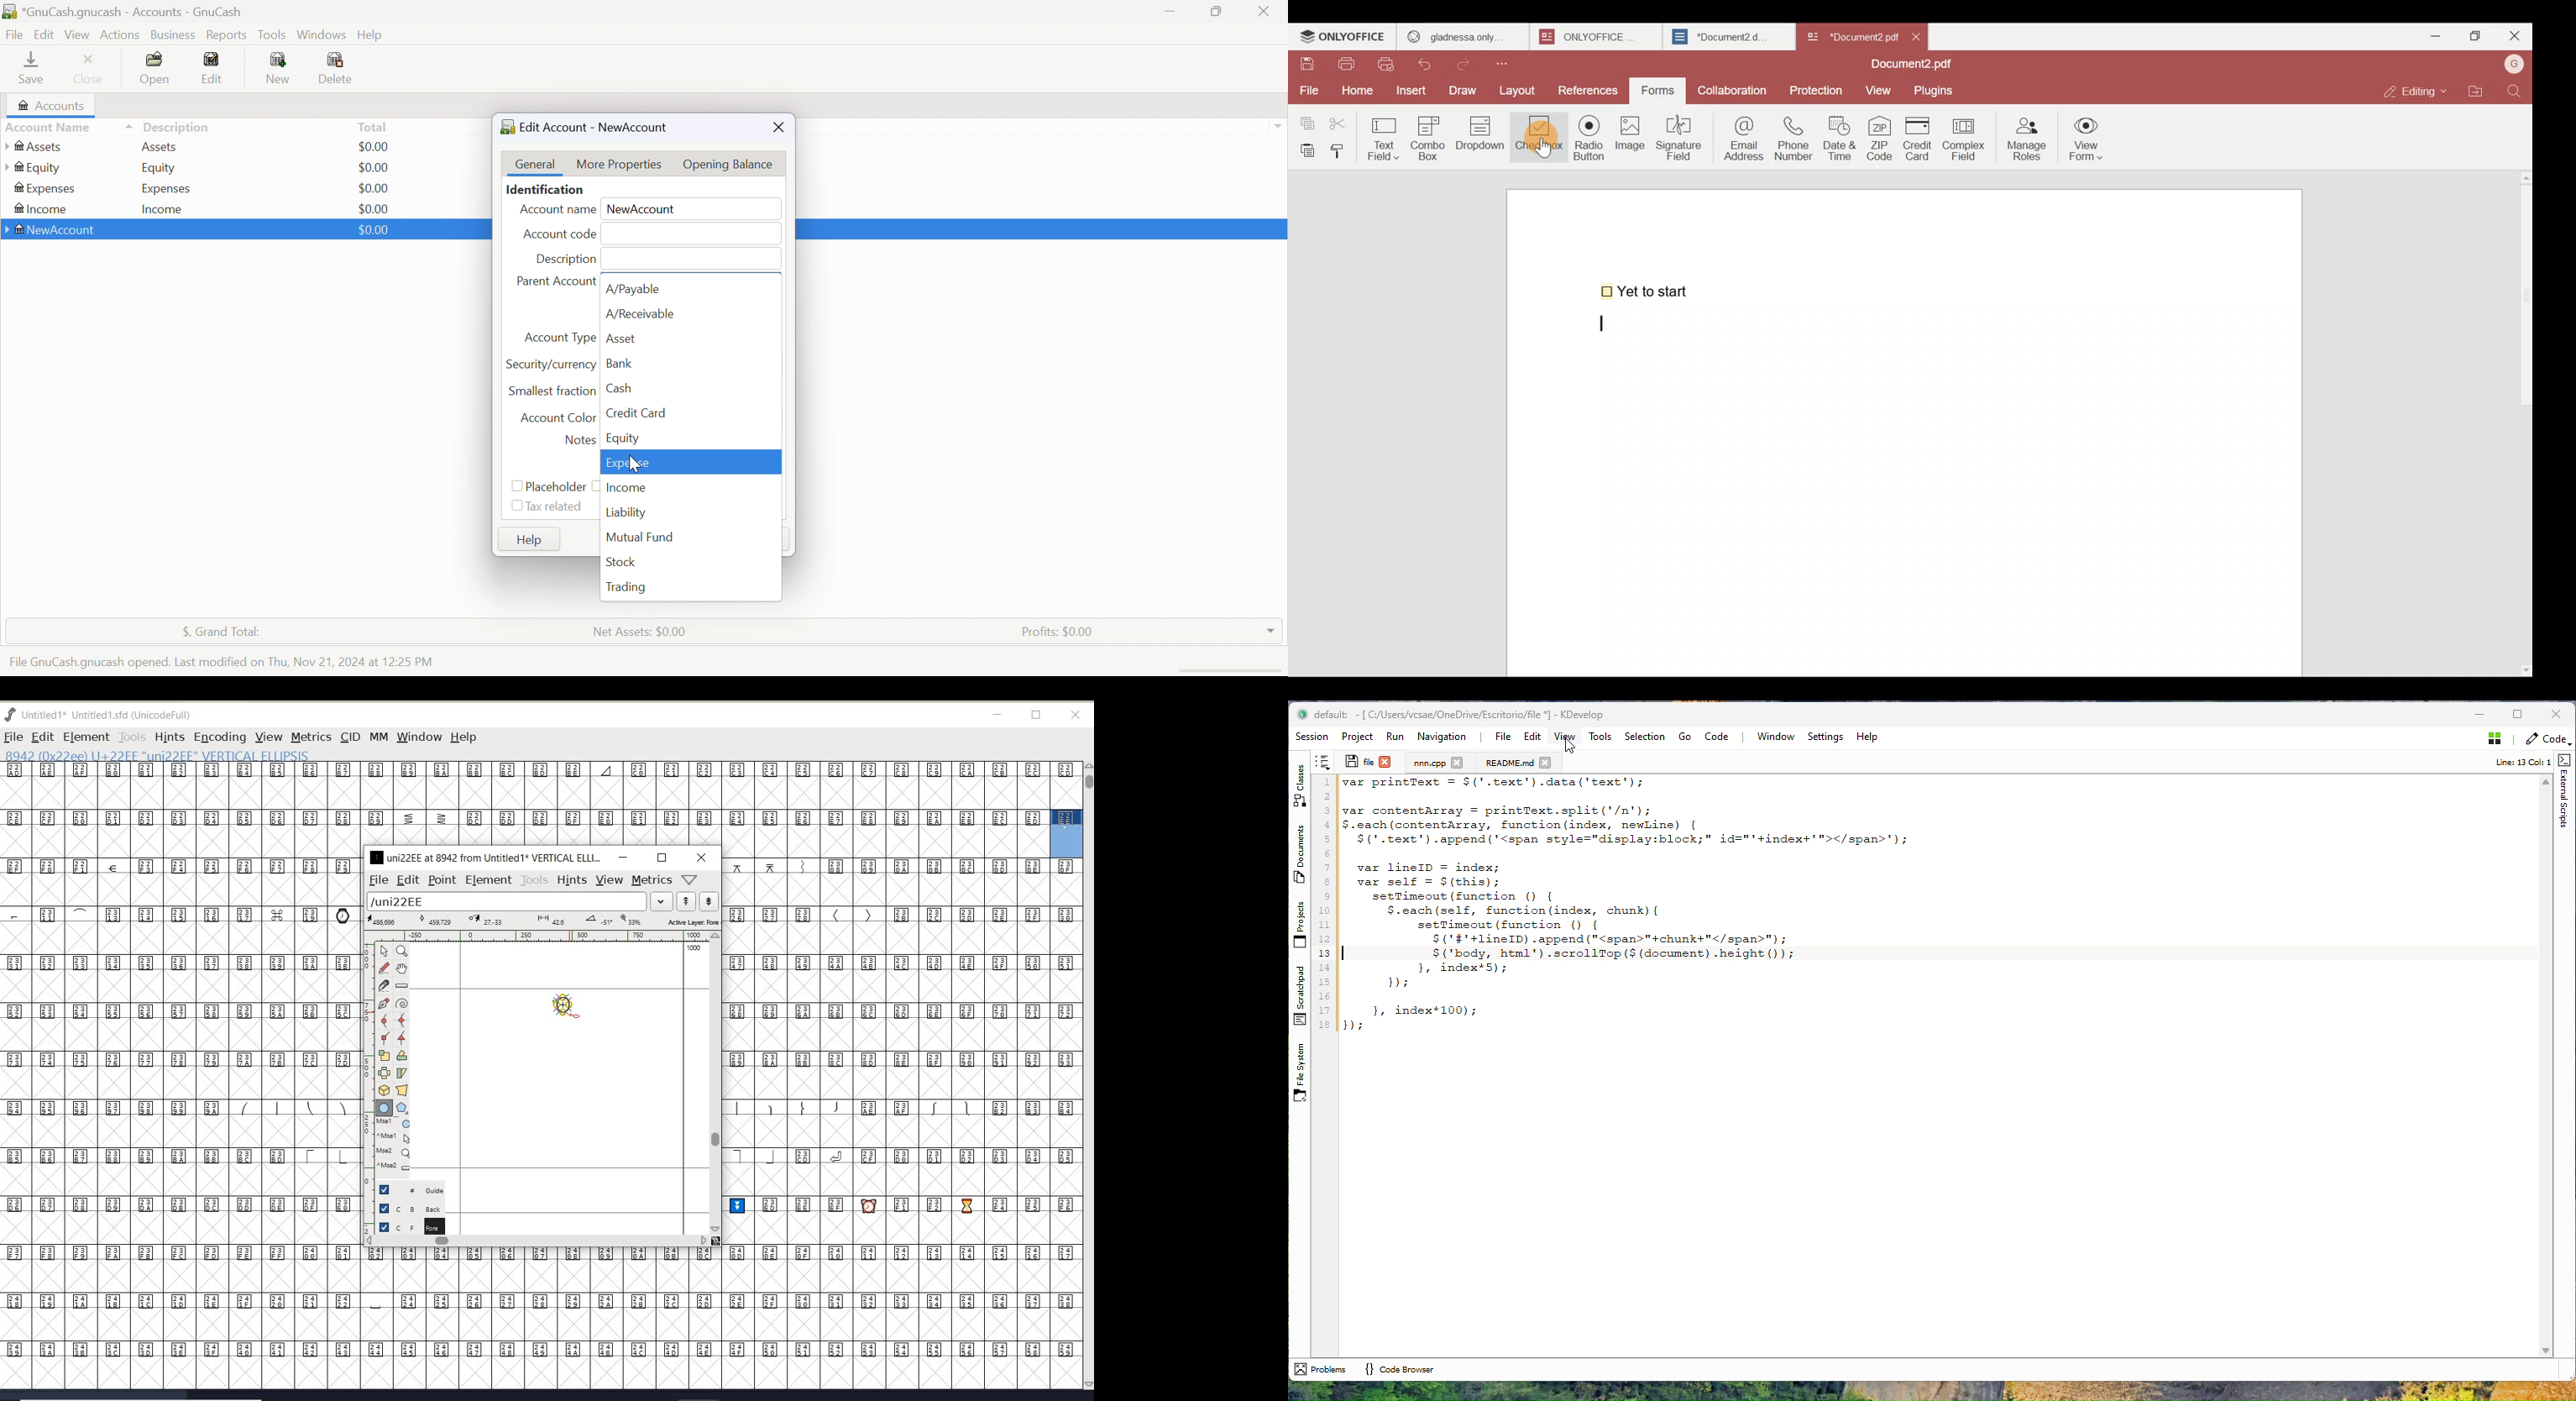  I want to click on close, so click(702, 858).